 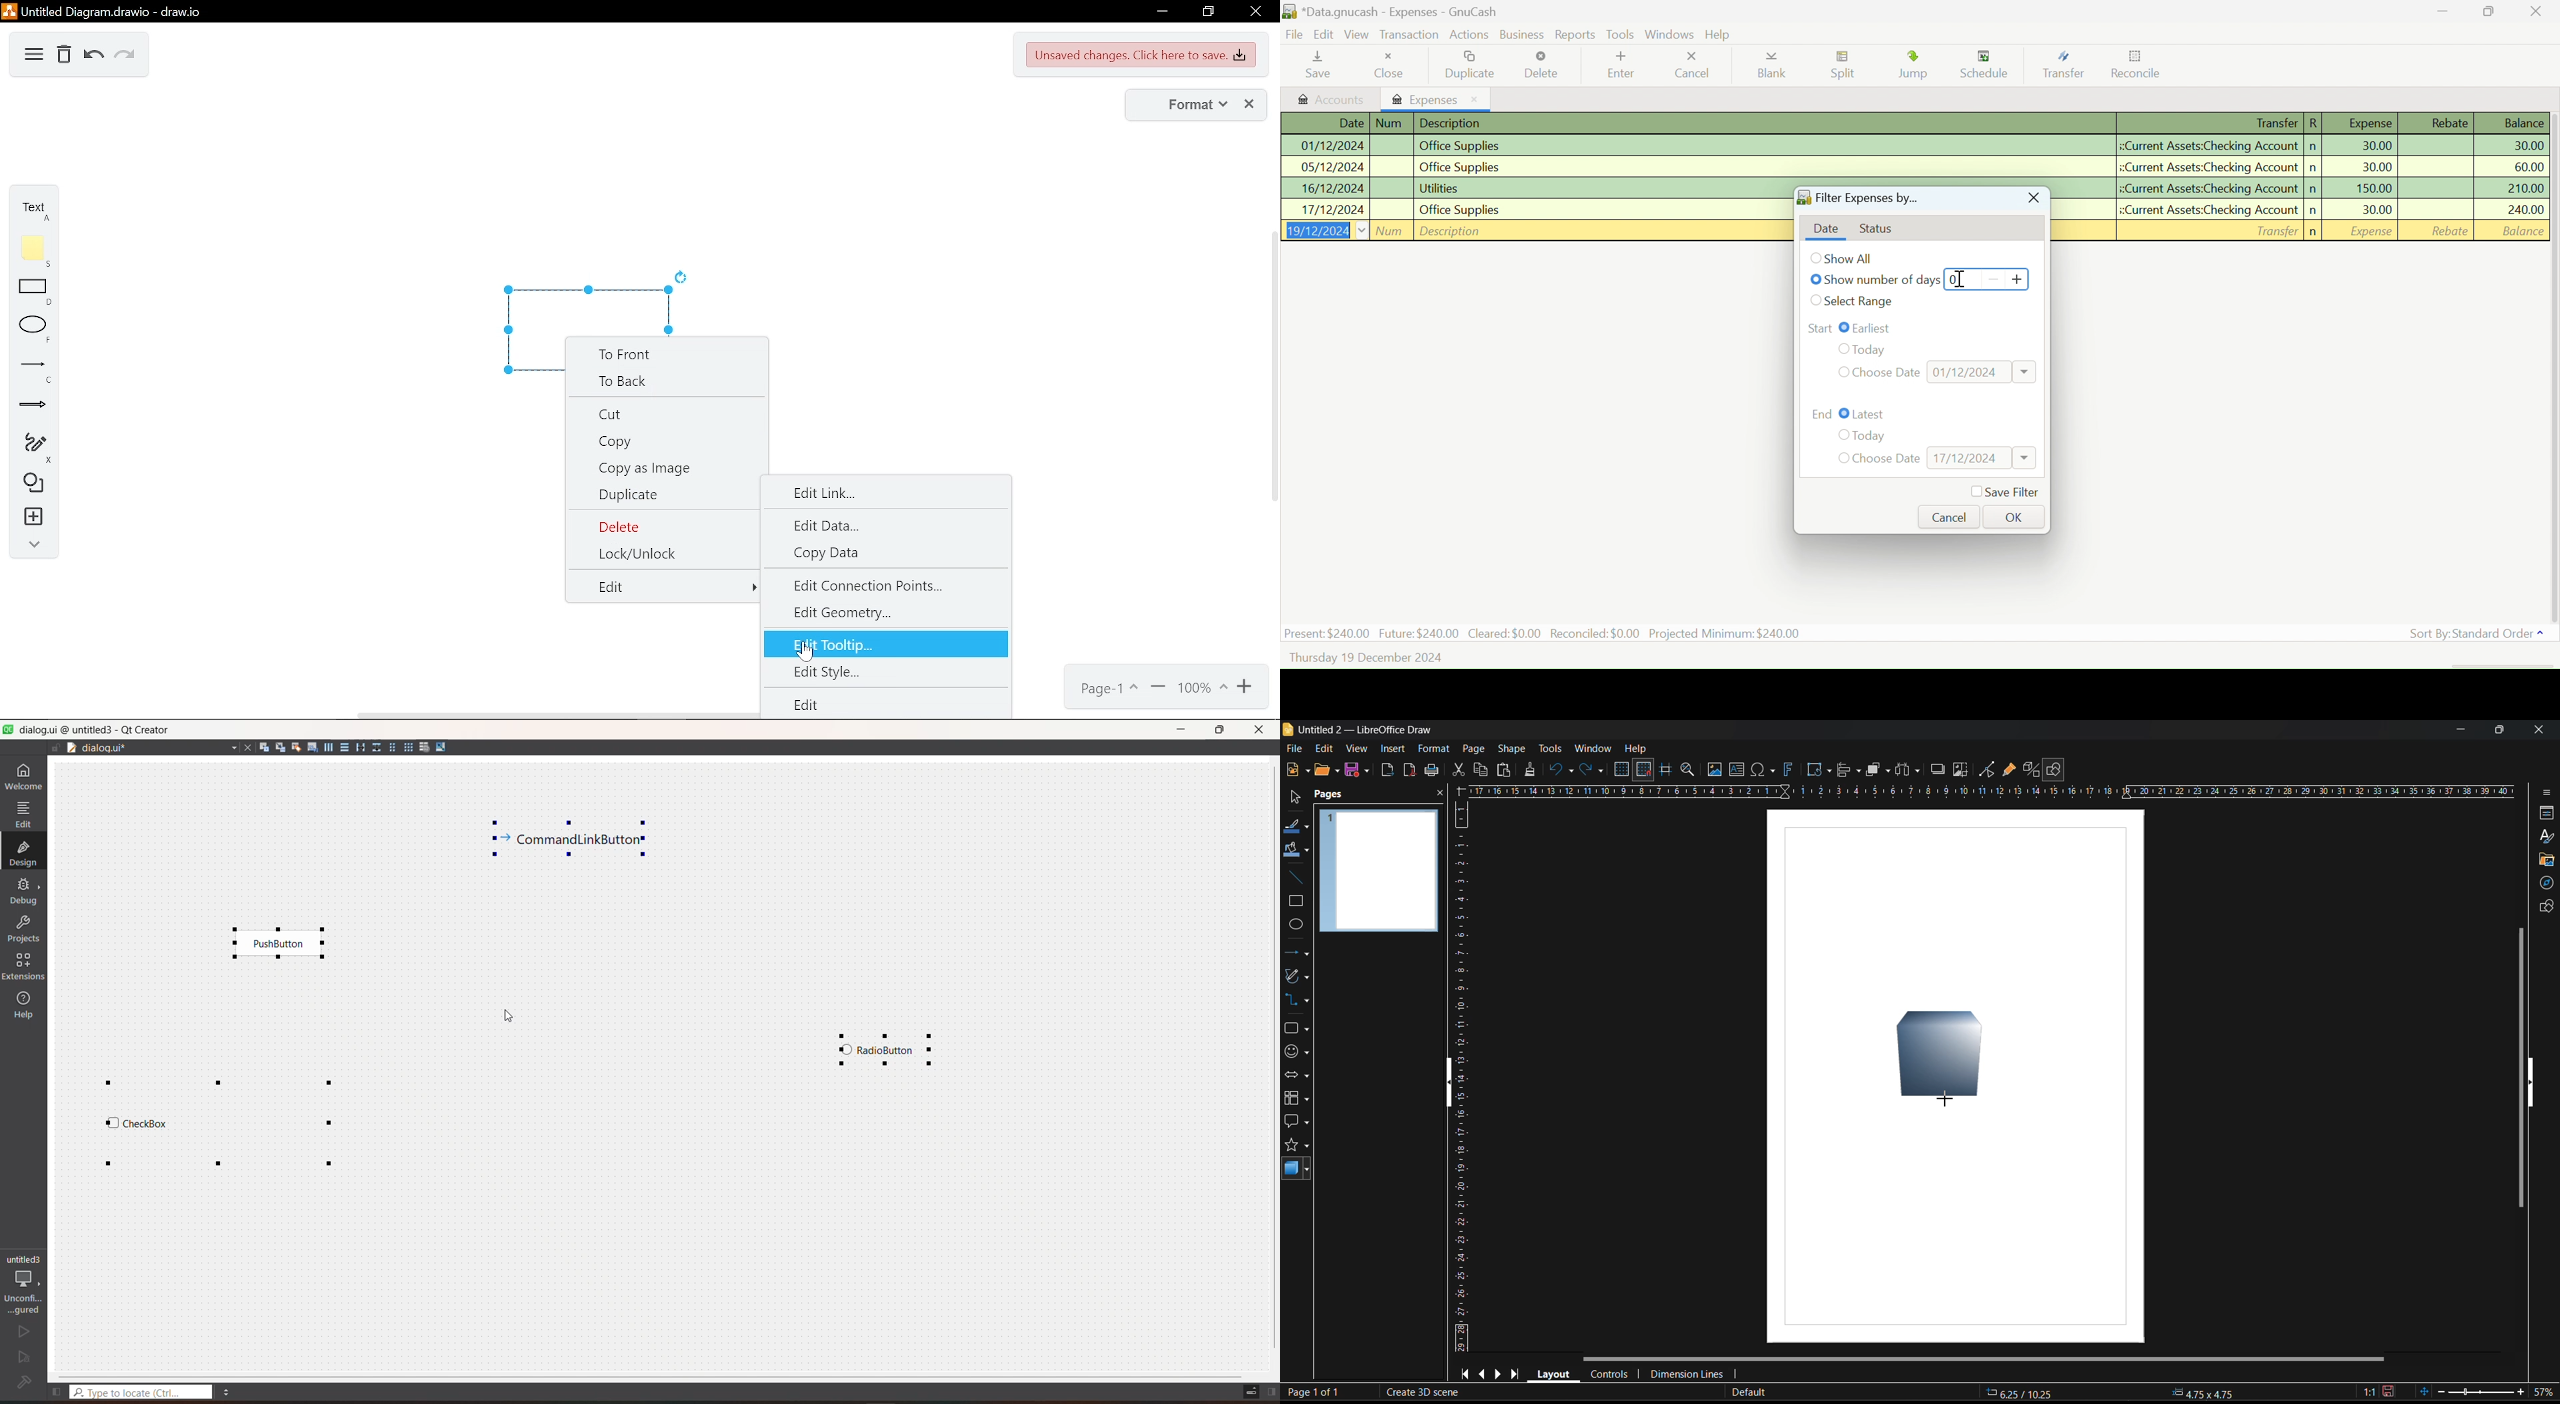 I want to click on sidebar, so click(x=2545, y=791).